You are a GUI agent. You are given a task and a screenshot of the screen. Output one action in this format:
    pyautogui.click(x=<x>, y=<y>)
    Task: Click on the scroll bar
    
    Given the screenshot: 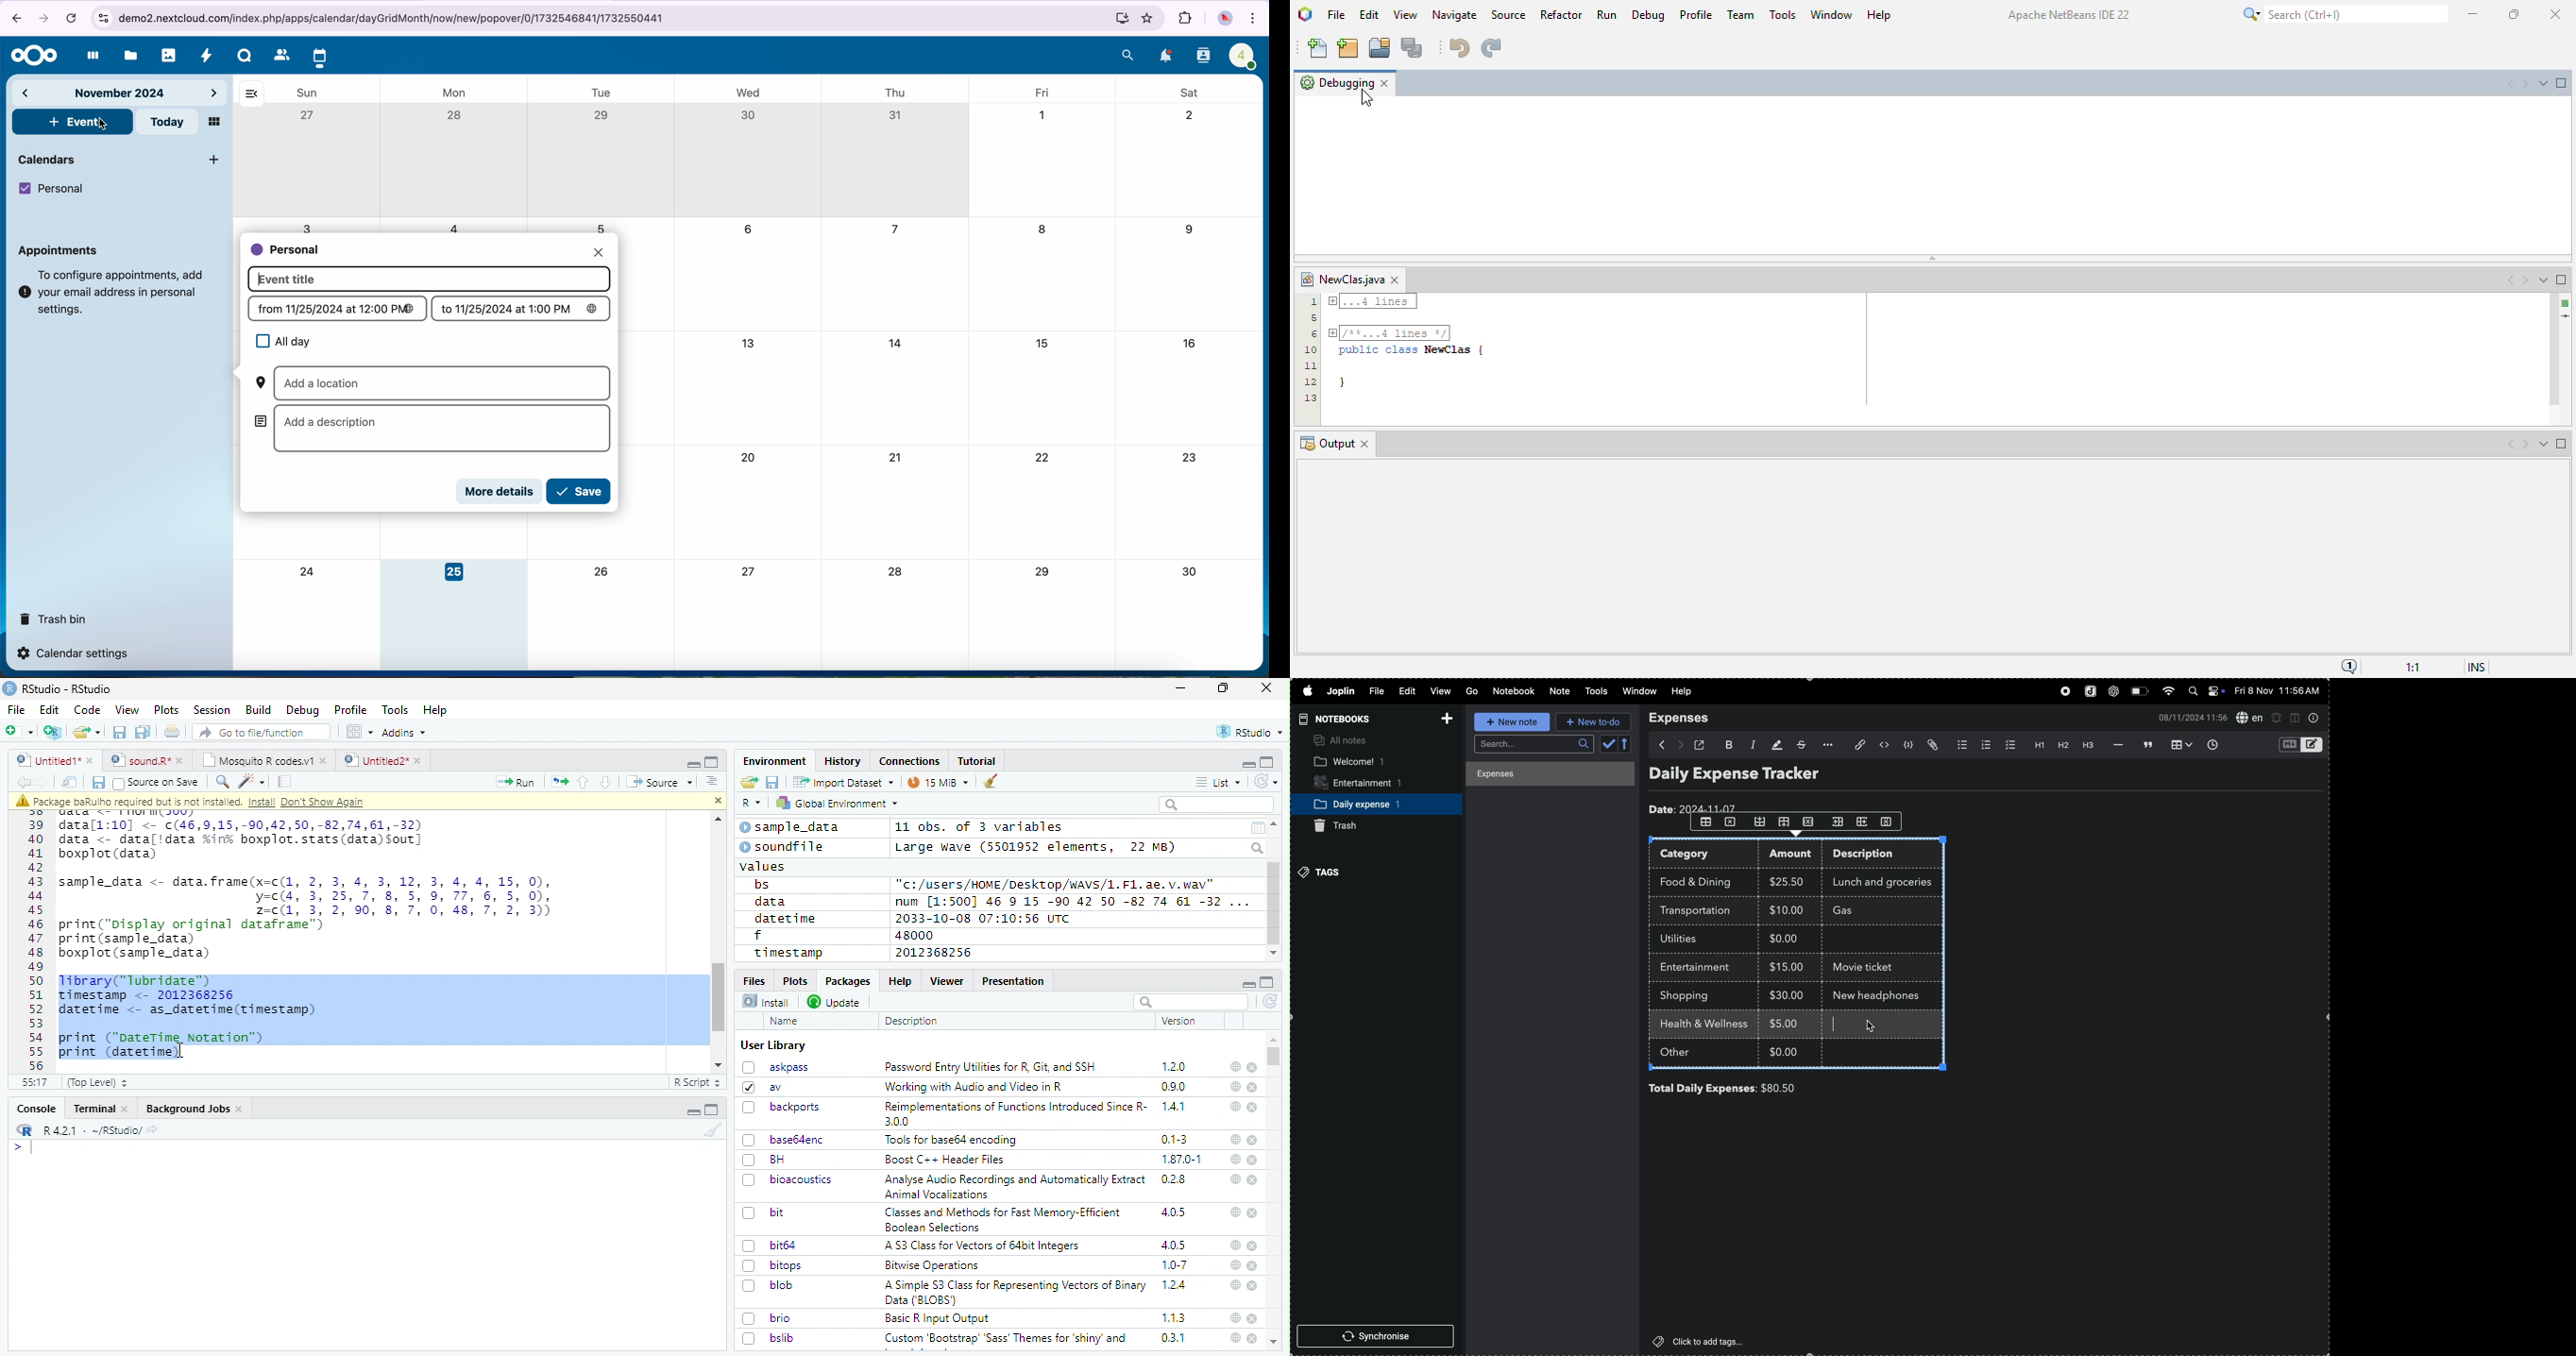 What is the action you would take?
    pyautogui.click(x=720, y=996)
    